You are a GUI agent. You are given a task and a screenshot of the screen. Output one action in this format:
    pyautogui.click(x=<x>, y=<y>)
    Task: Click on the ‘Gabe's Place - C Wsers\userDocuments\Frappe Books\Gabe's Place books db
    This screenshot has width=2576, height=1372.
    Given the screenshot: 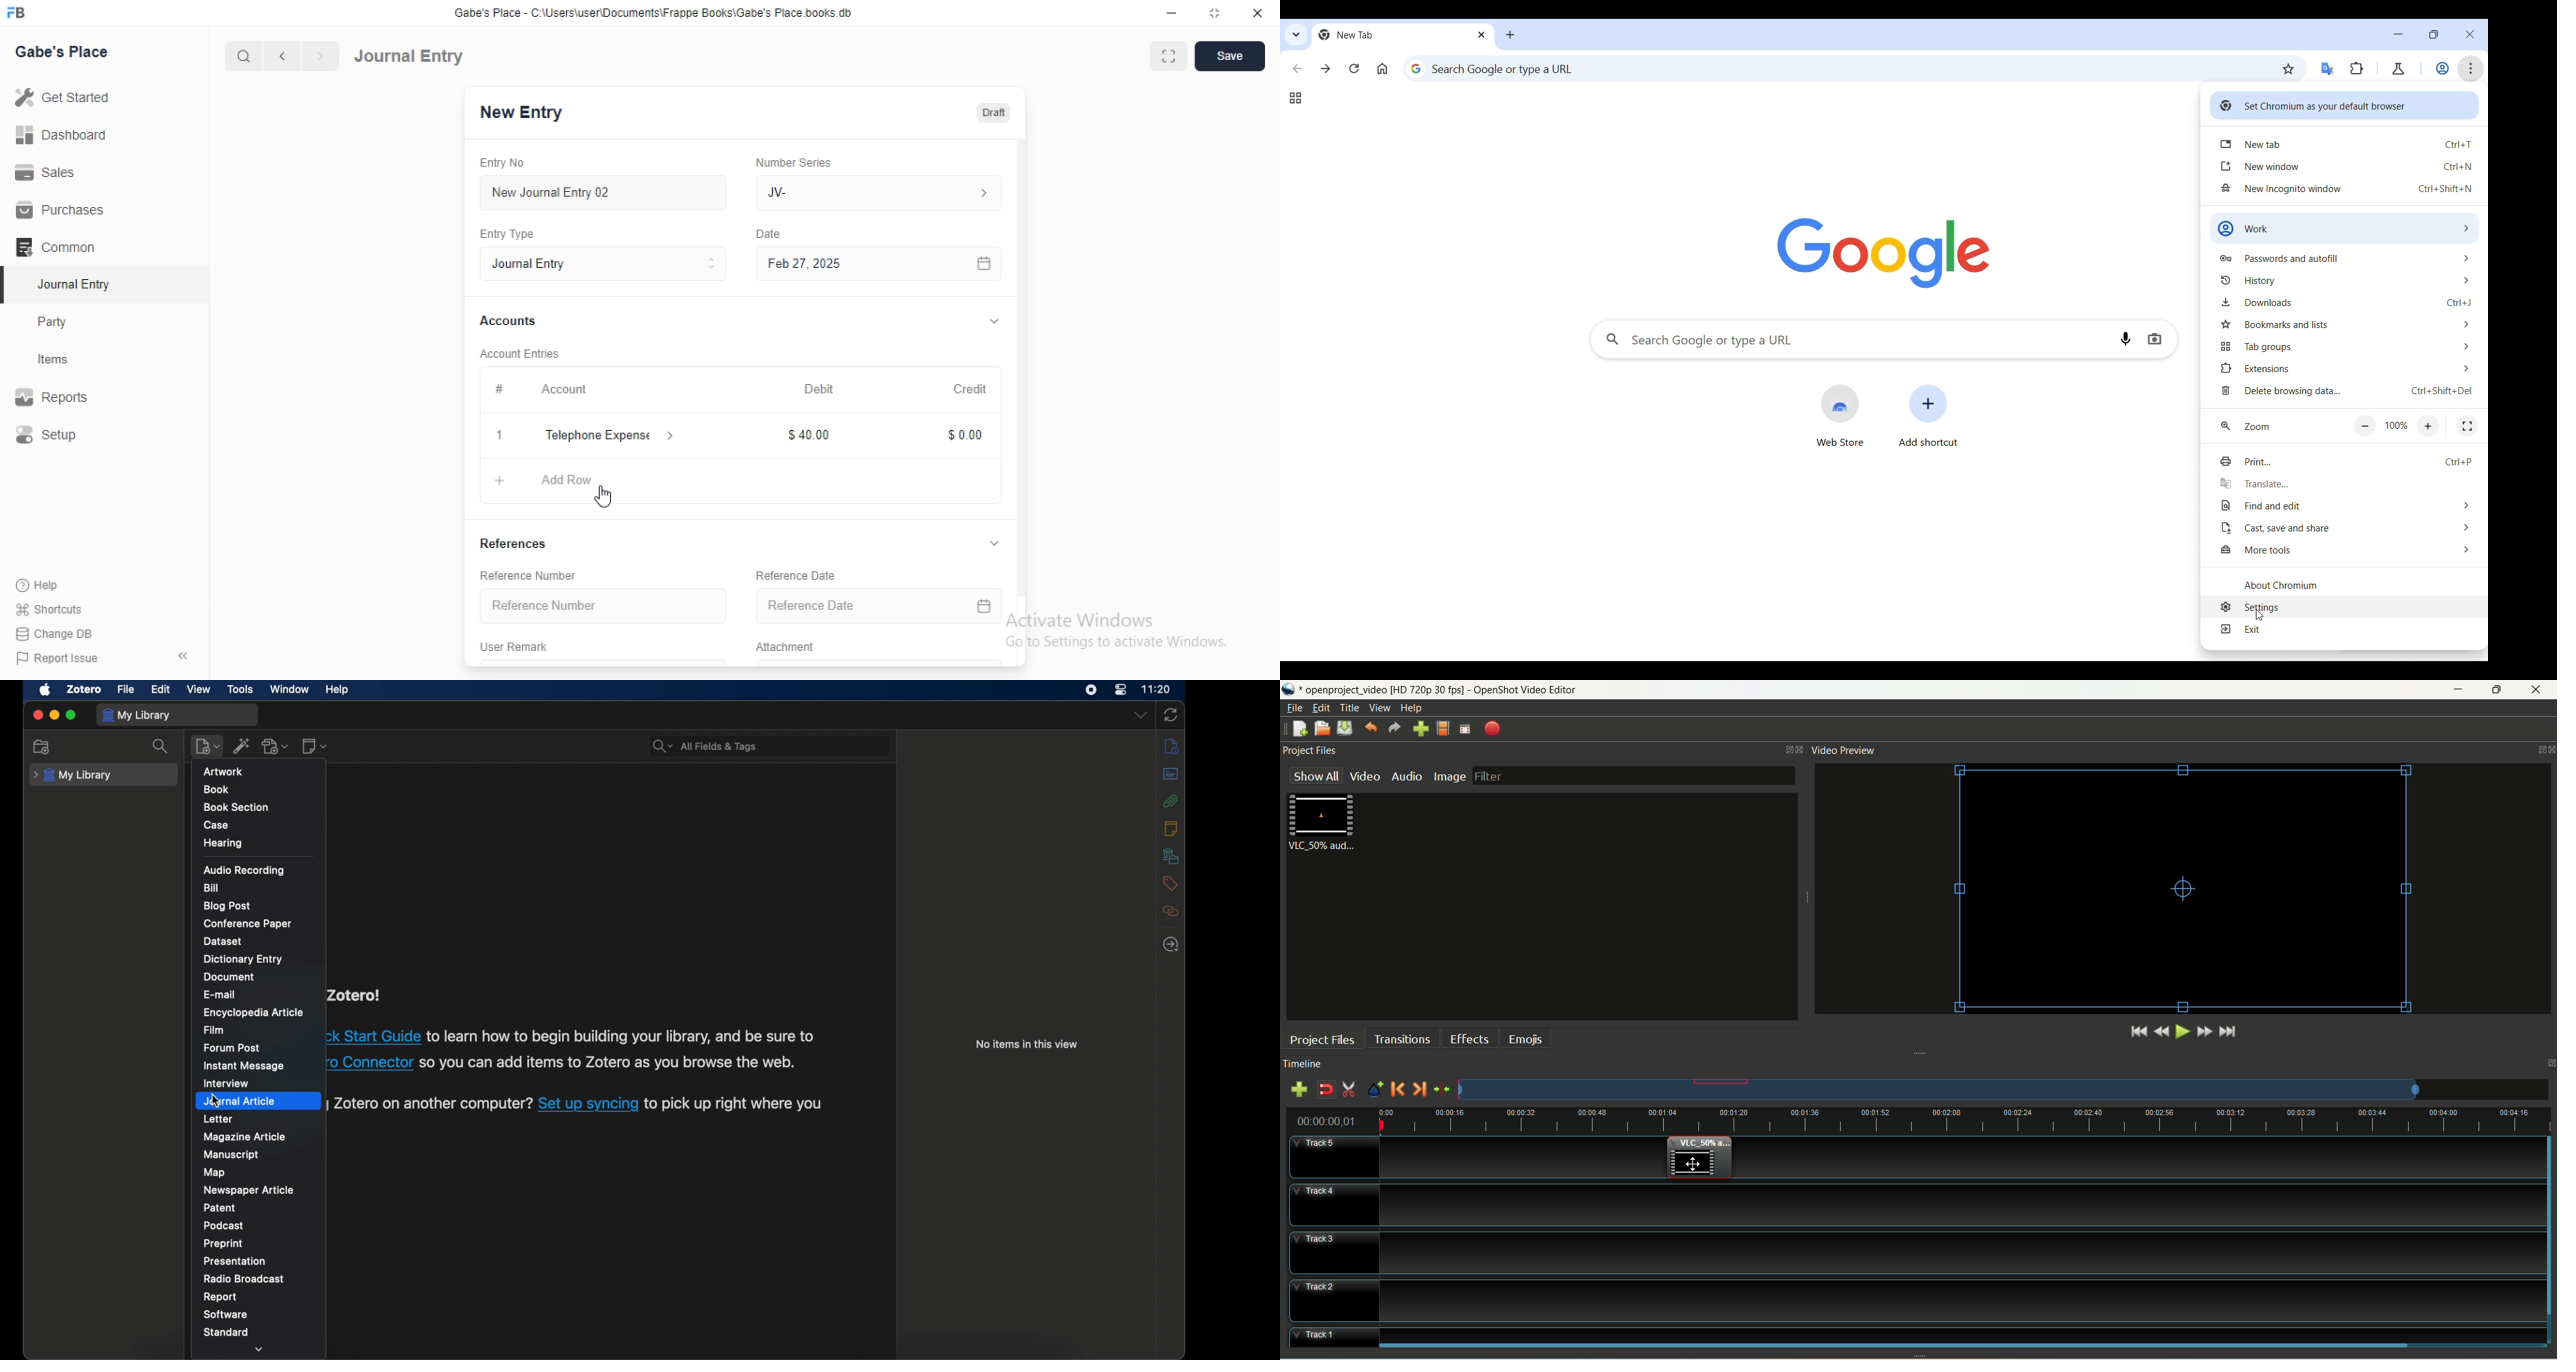 What is the action you would take?
    pyautogui.click(x=659, y=11)
    